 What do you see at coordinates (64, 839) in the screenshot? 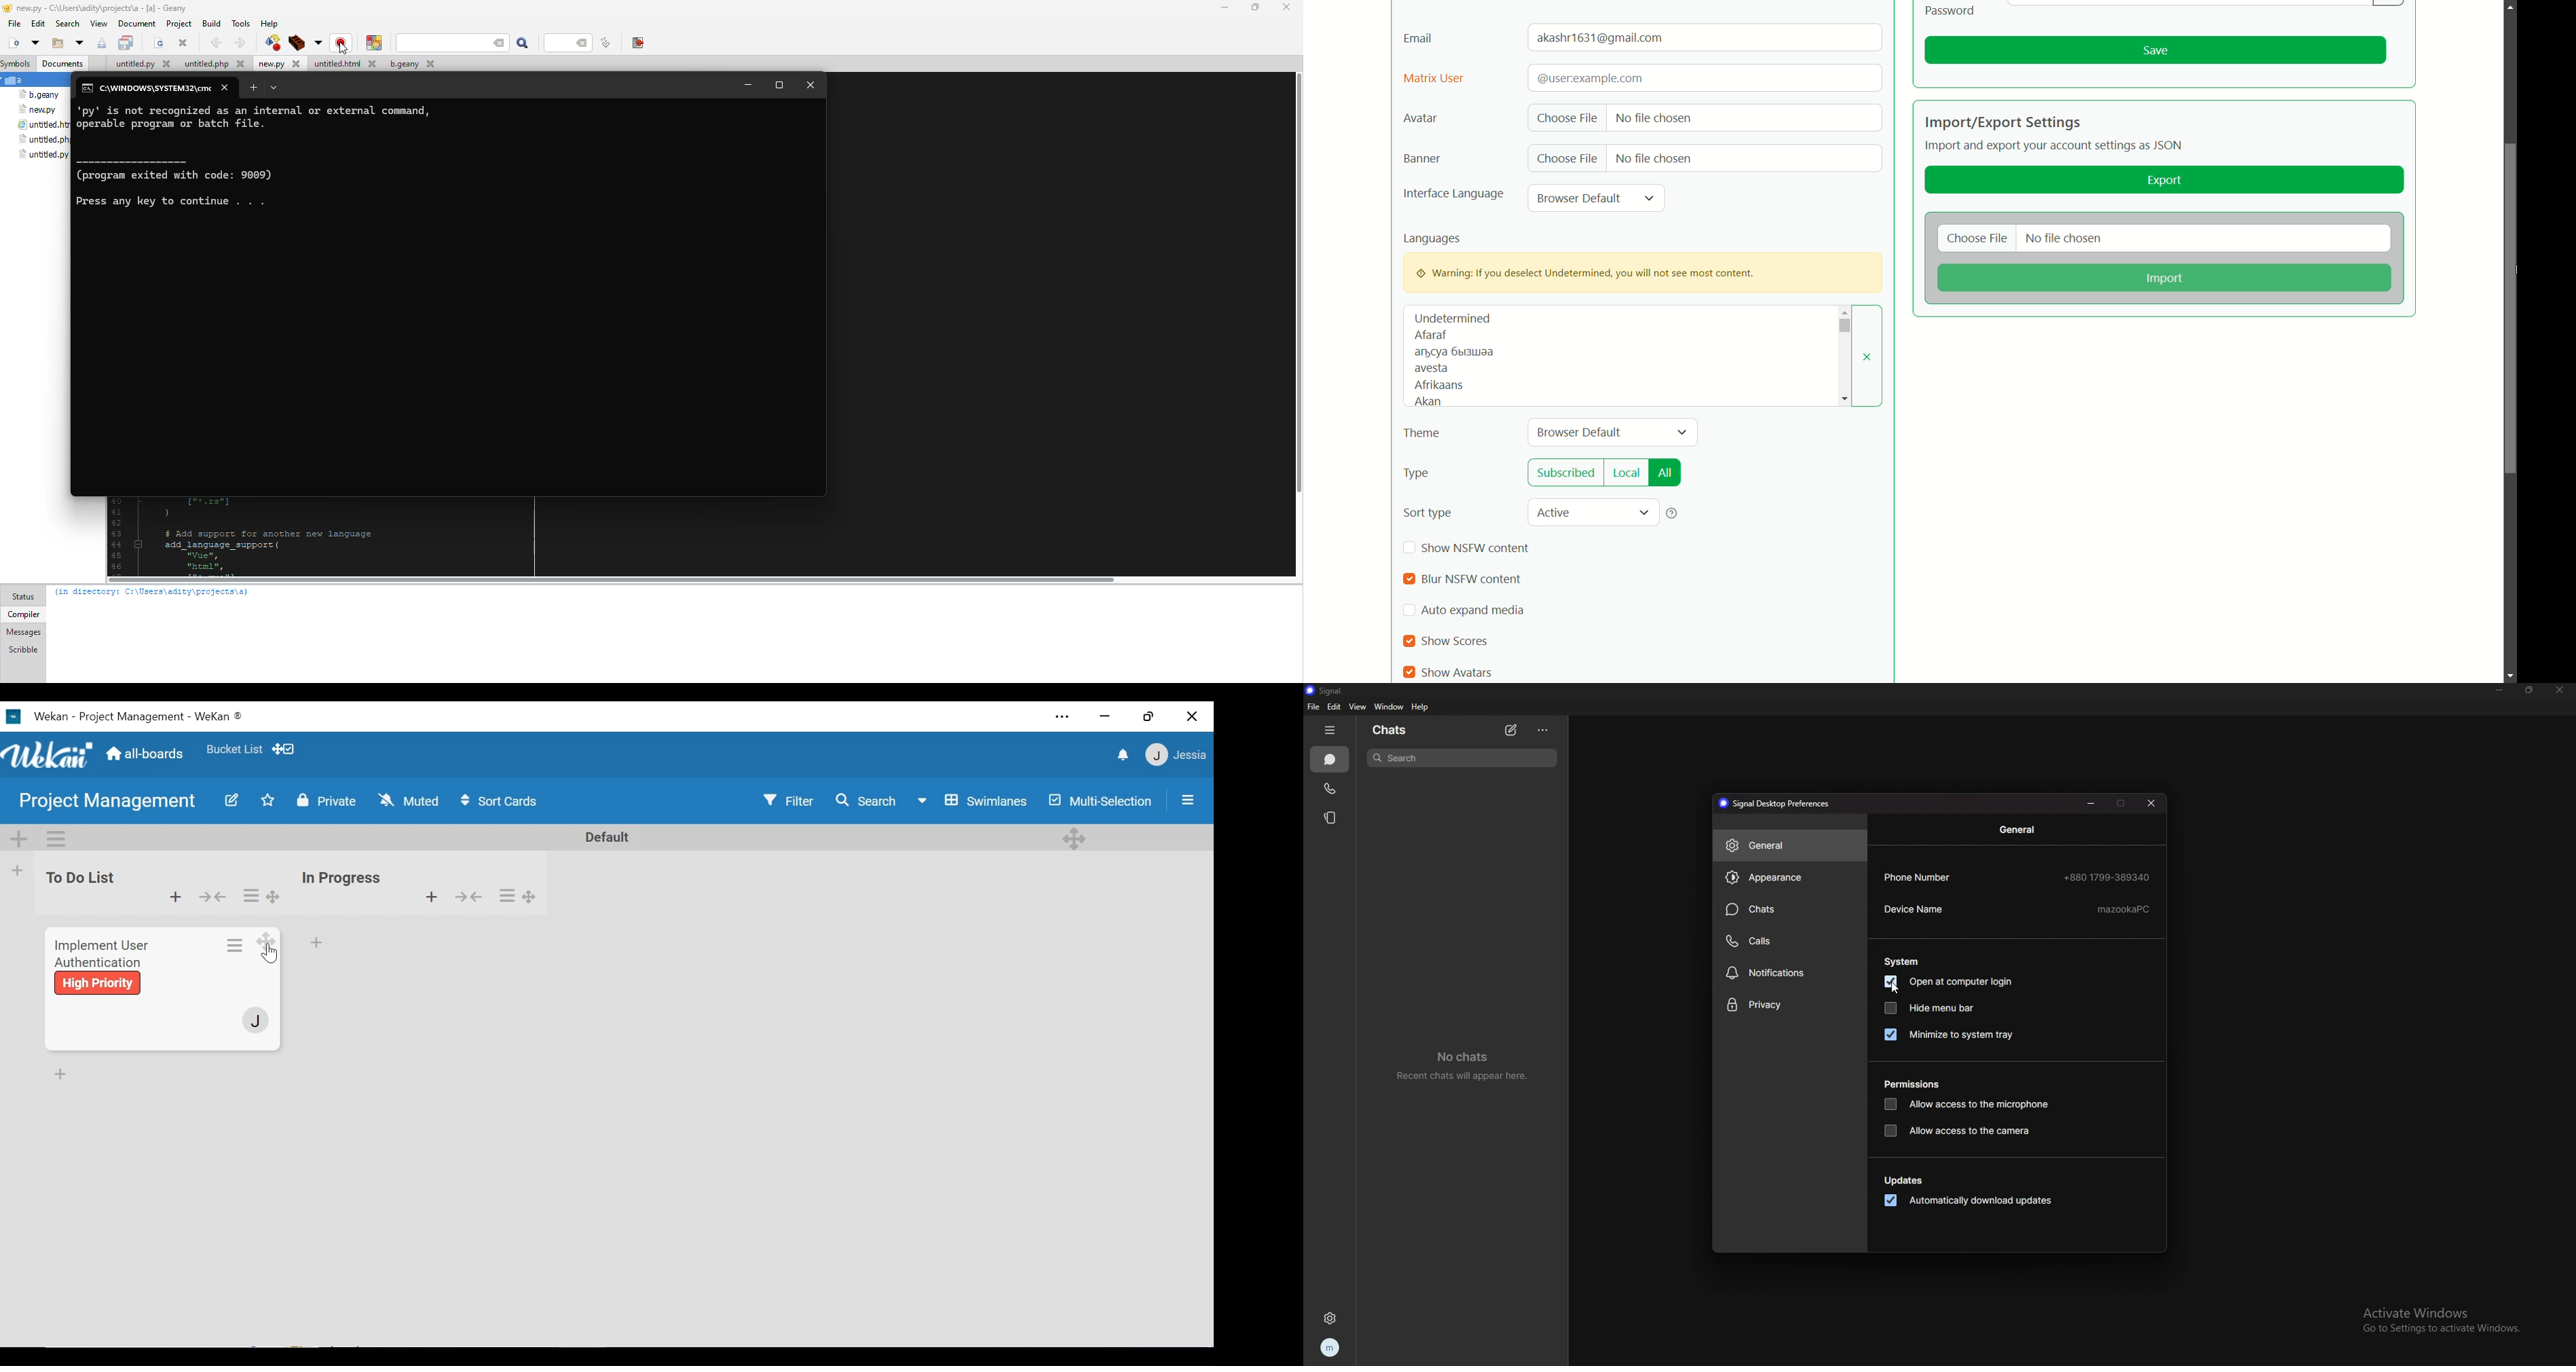
I see `swimlane actions` at bounding box center [64, 839].